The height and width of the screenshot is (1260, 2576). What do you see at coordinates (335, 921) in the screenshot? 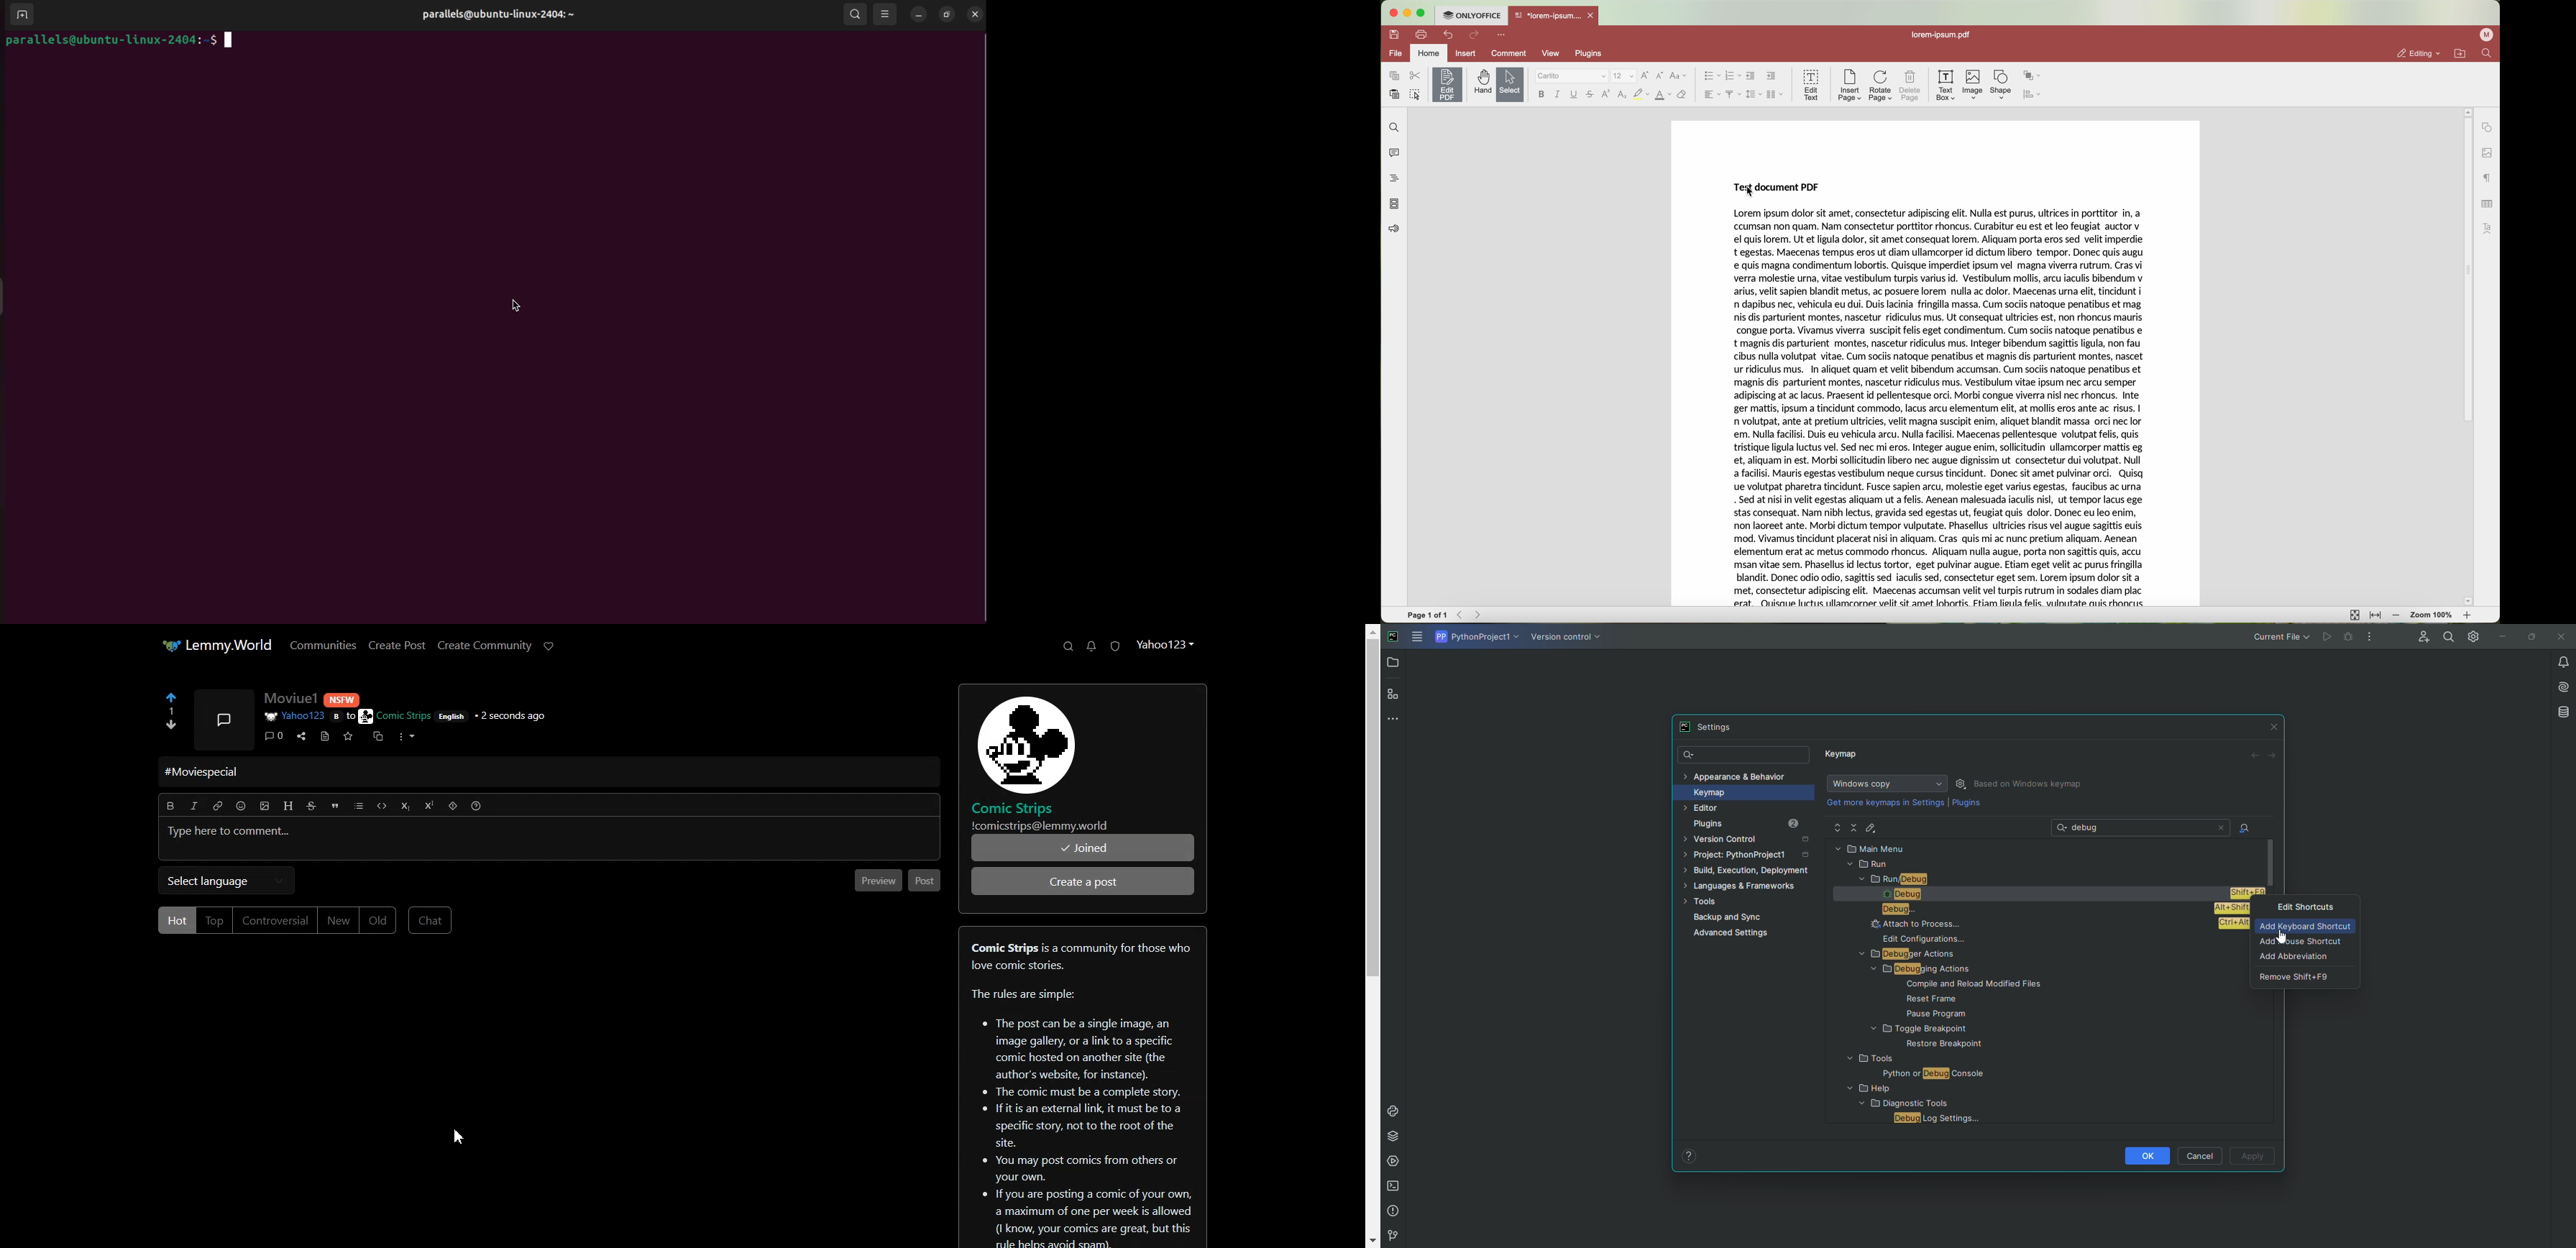
I see `New` at bounding box center [335, 921].